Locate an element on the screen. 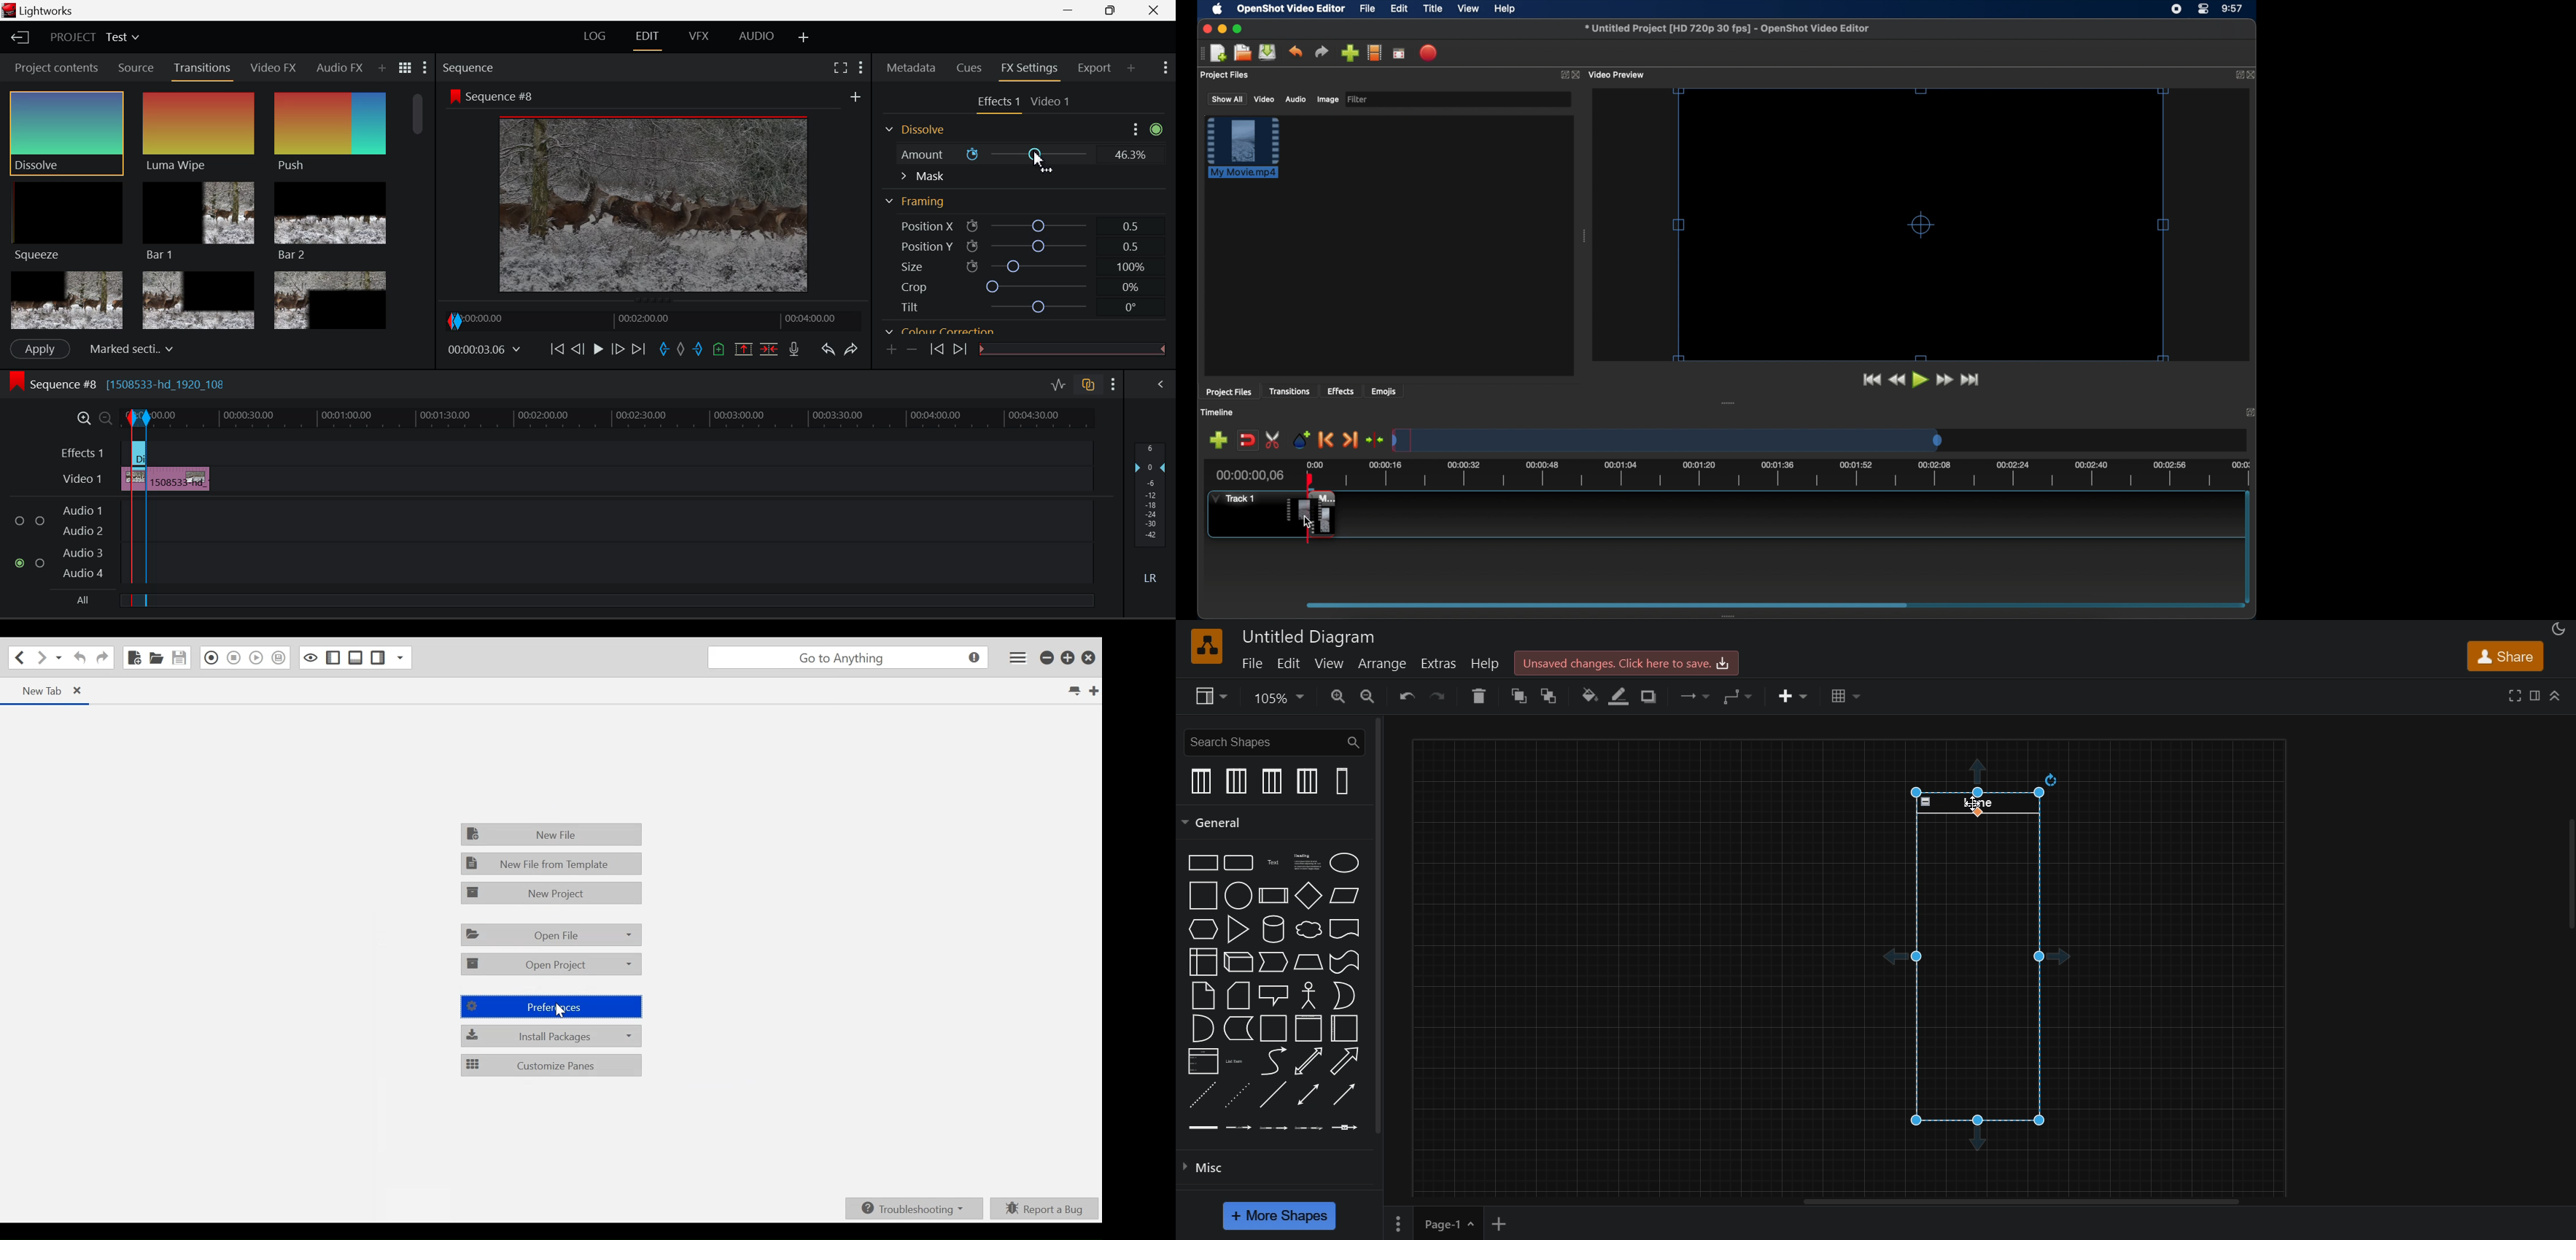 This screenshot has height=1260, width=2576. connector with 2 labels is located at coordinates (1275, 1128).